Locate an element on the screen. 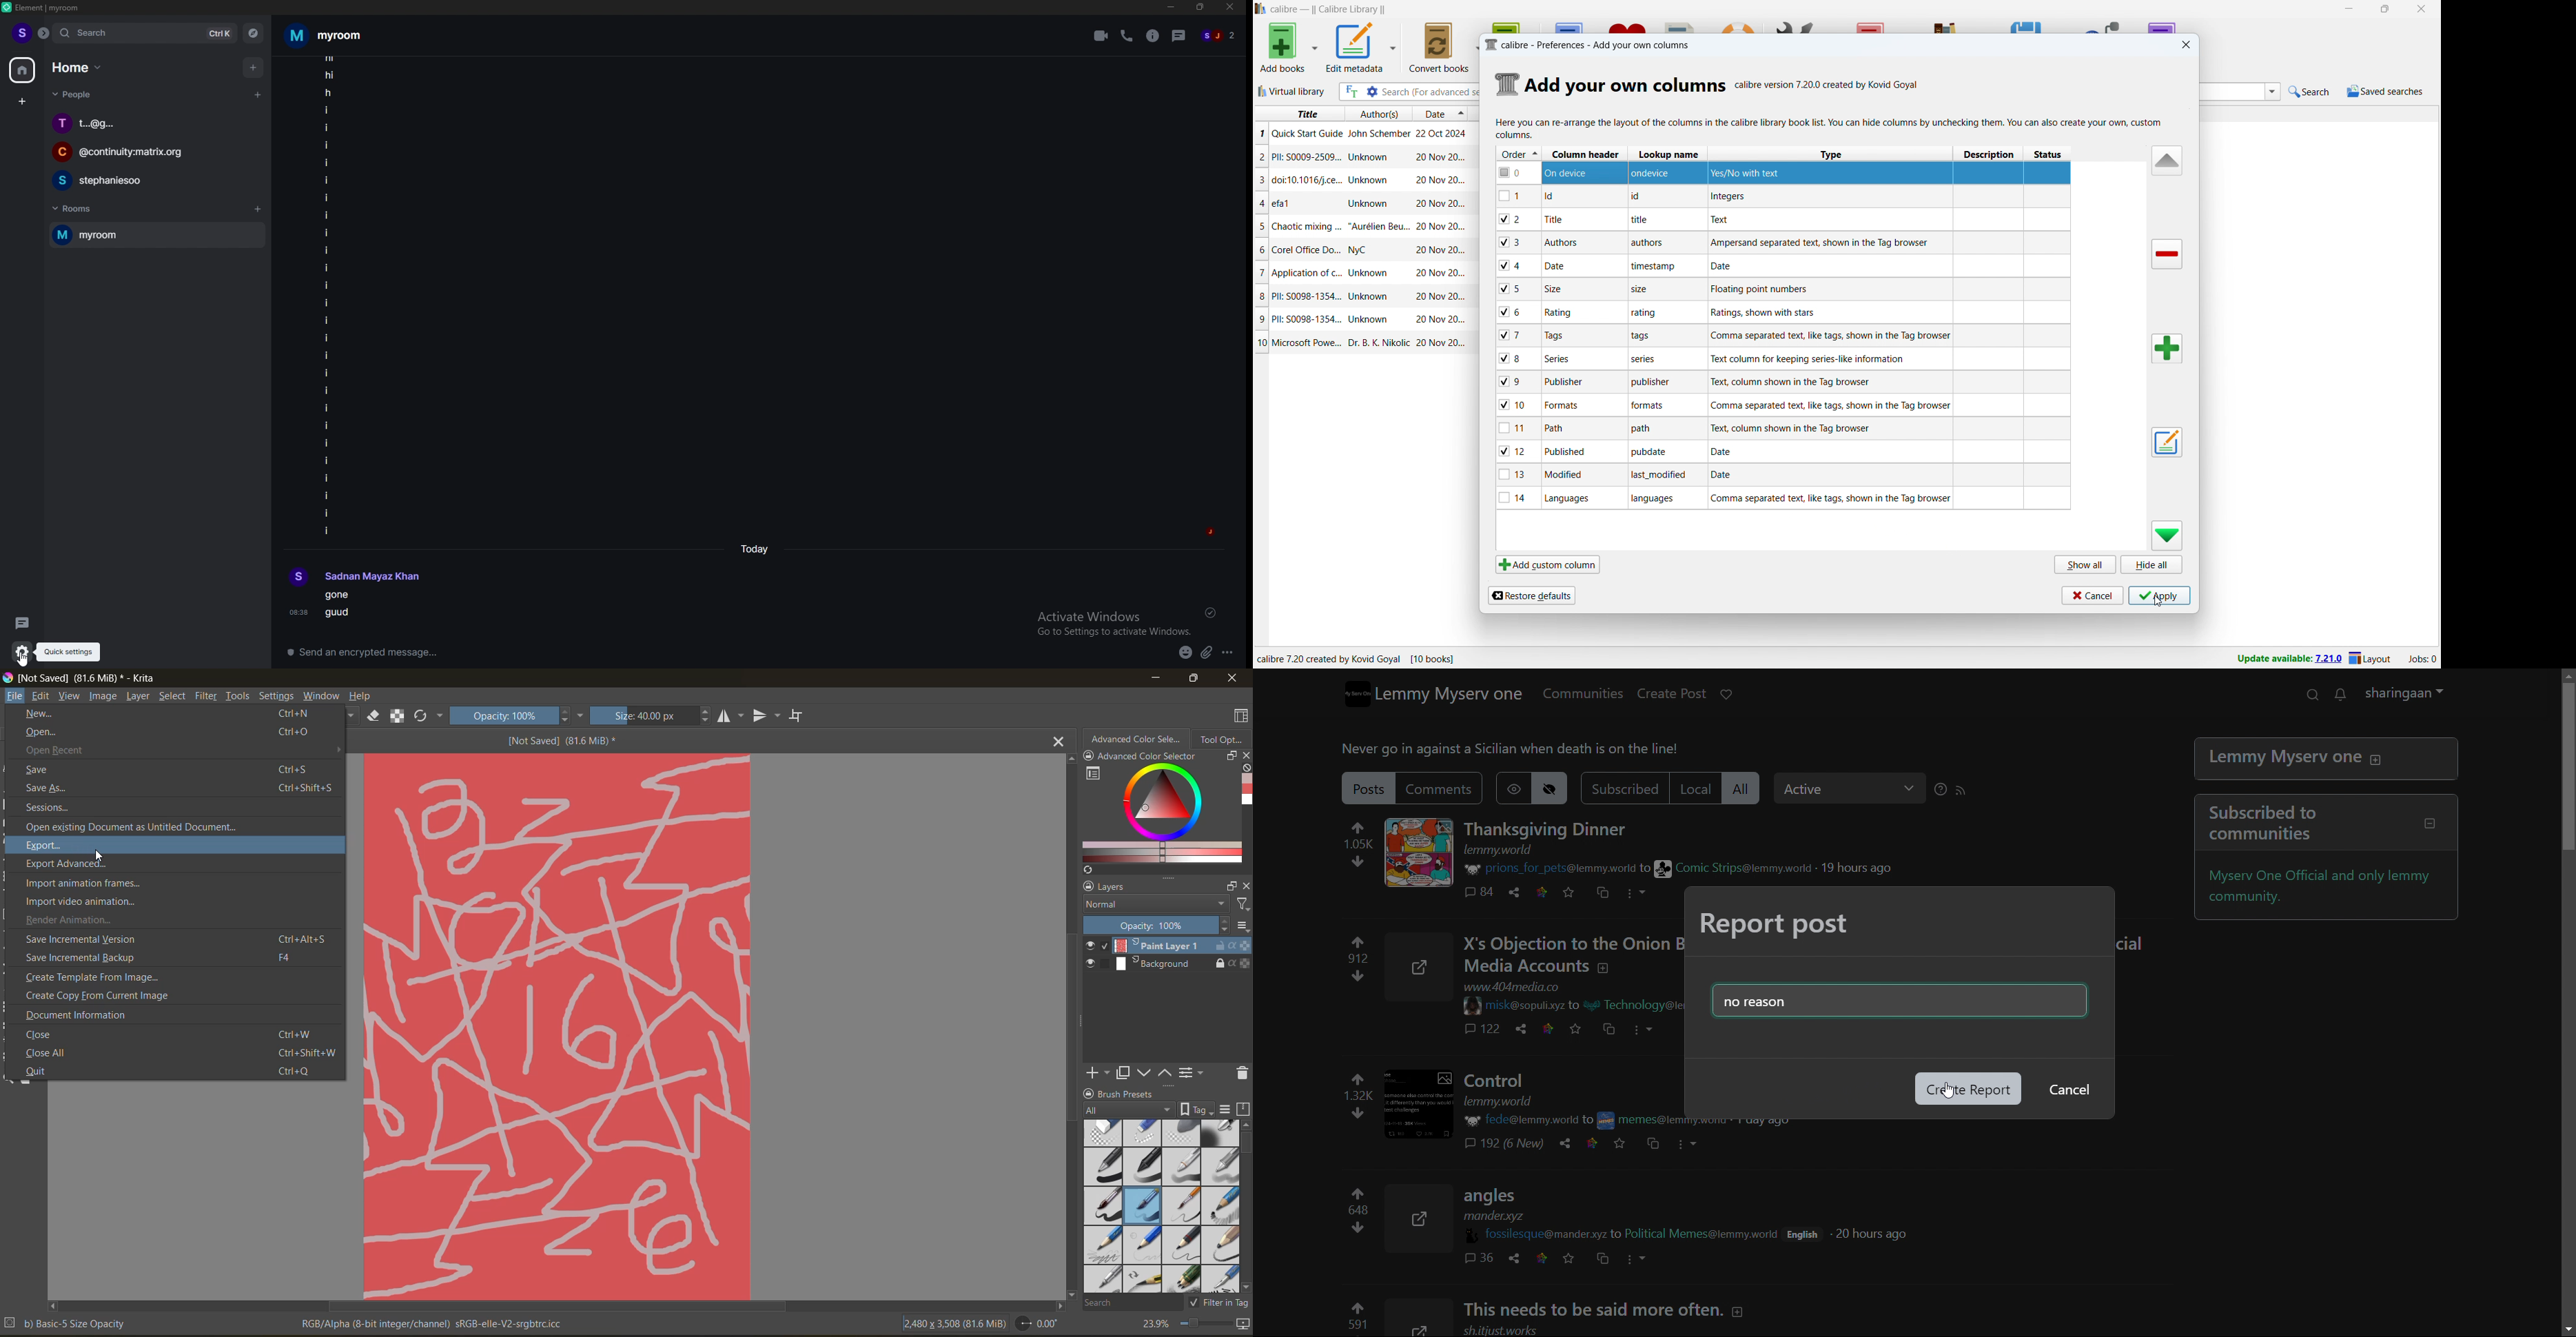 Image resolution: width=2576 pixels, height=1344 pixels. create template from image is located at coordinates (110, 978).